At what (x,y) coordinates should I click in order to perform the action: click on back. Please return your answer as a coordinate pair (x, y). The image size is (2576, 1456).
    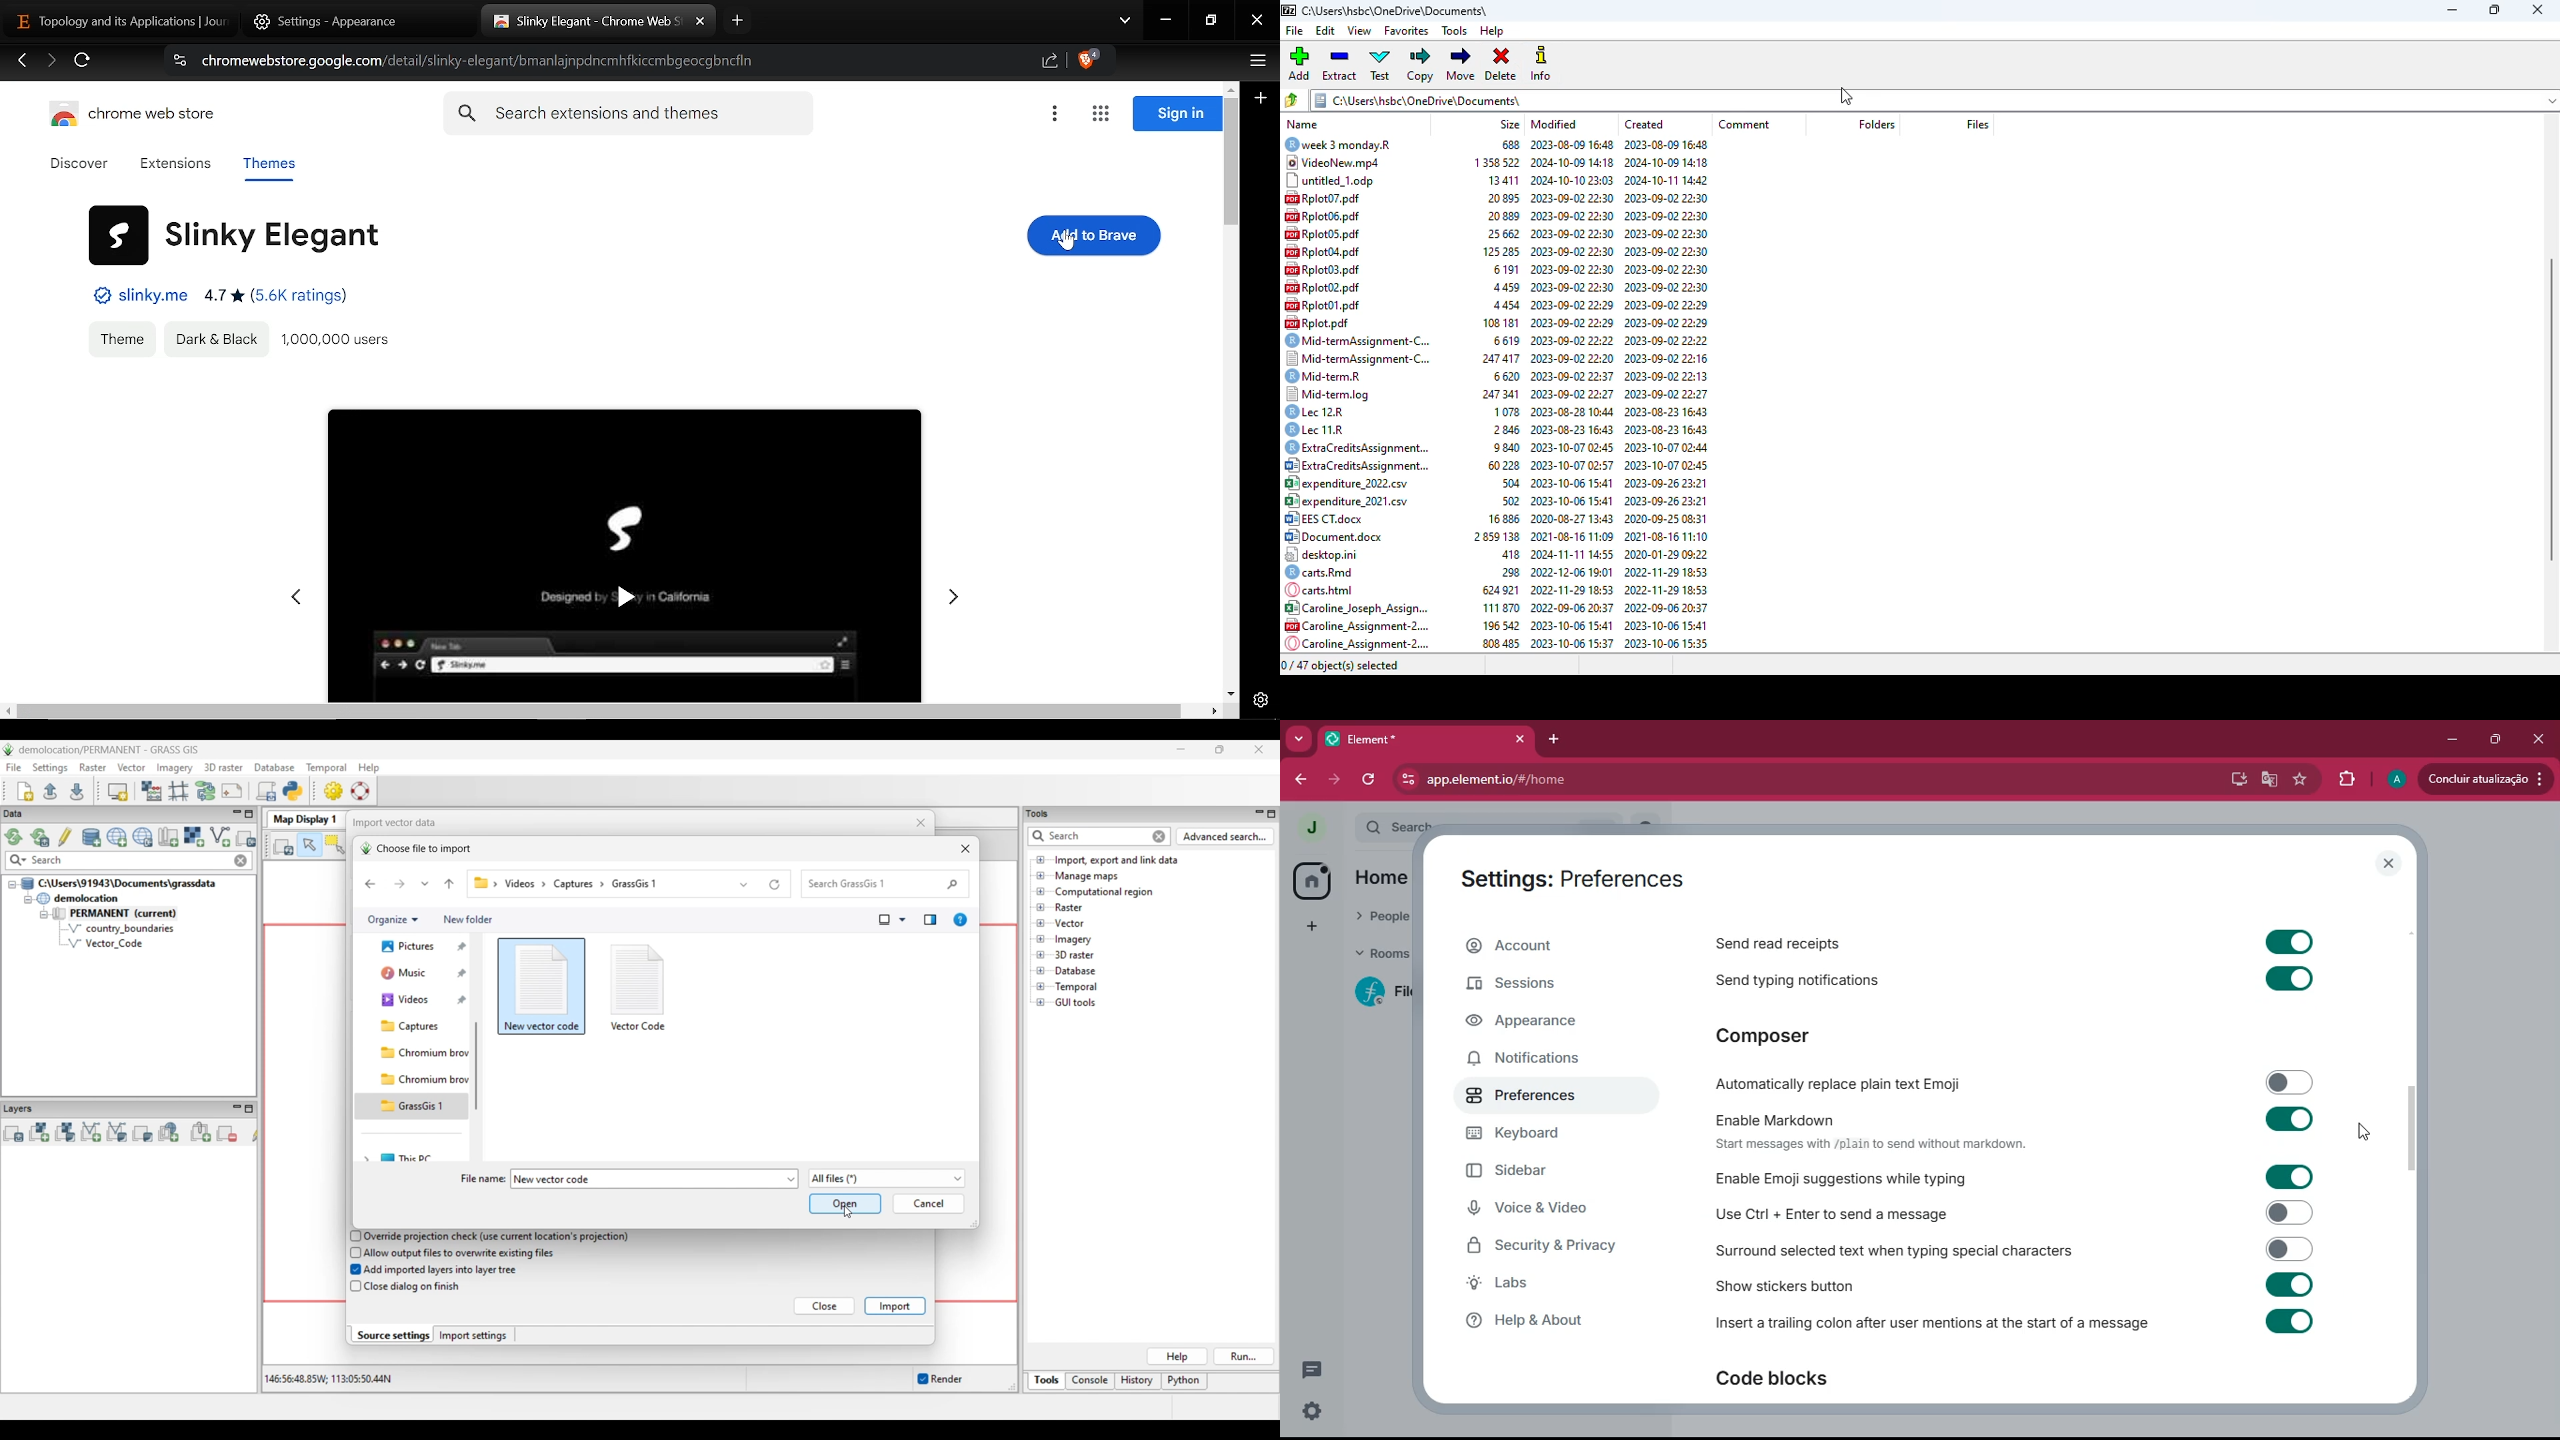
    Looking at the image, I should click on (1300, 780).